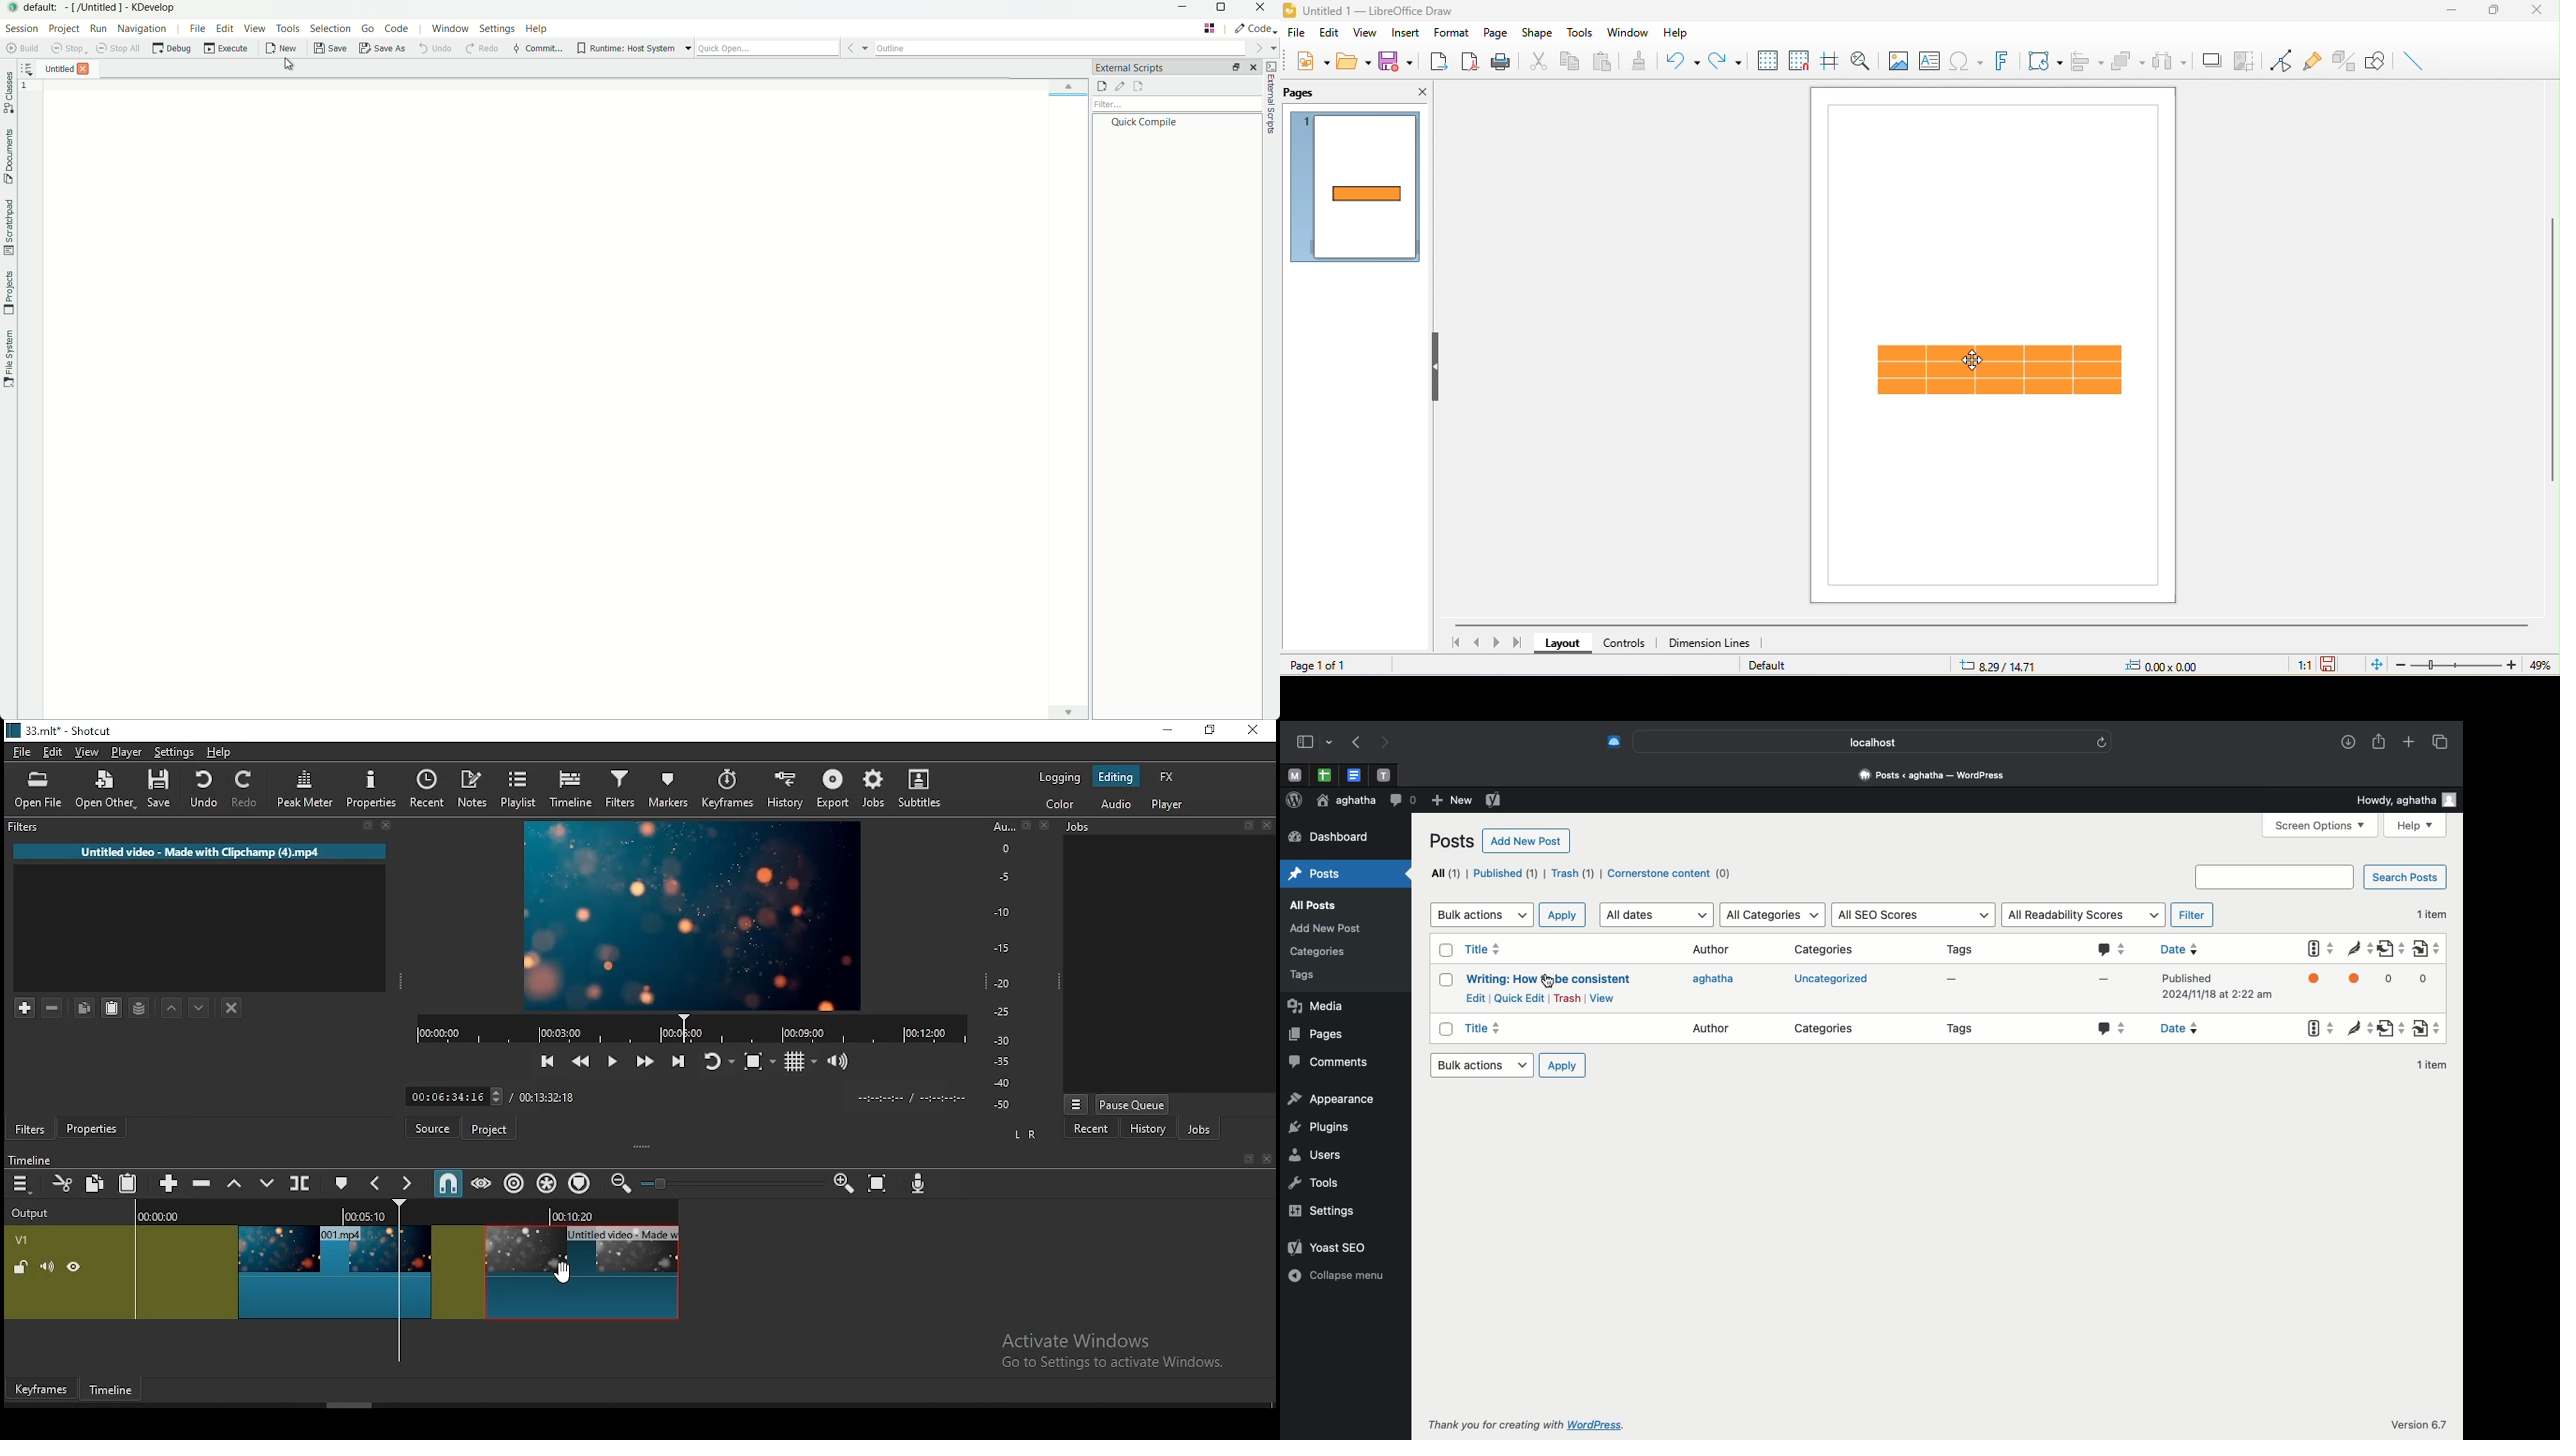  What do you see at coordinates (39, 1390) in the screenshot?
I see `Keyframes` at bounding box center [39, 1390].